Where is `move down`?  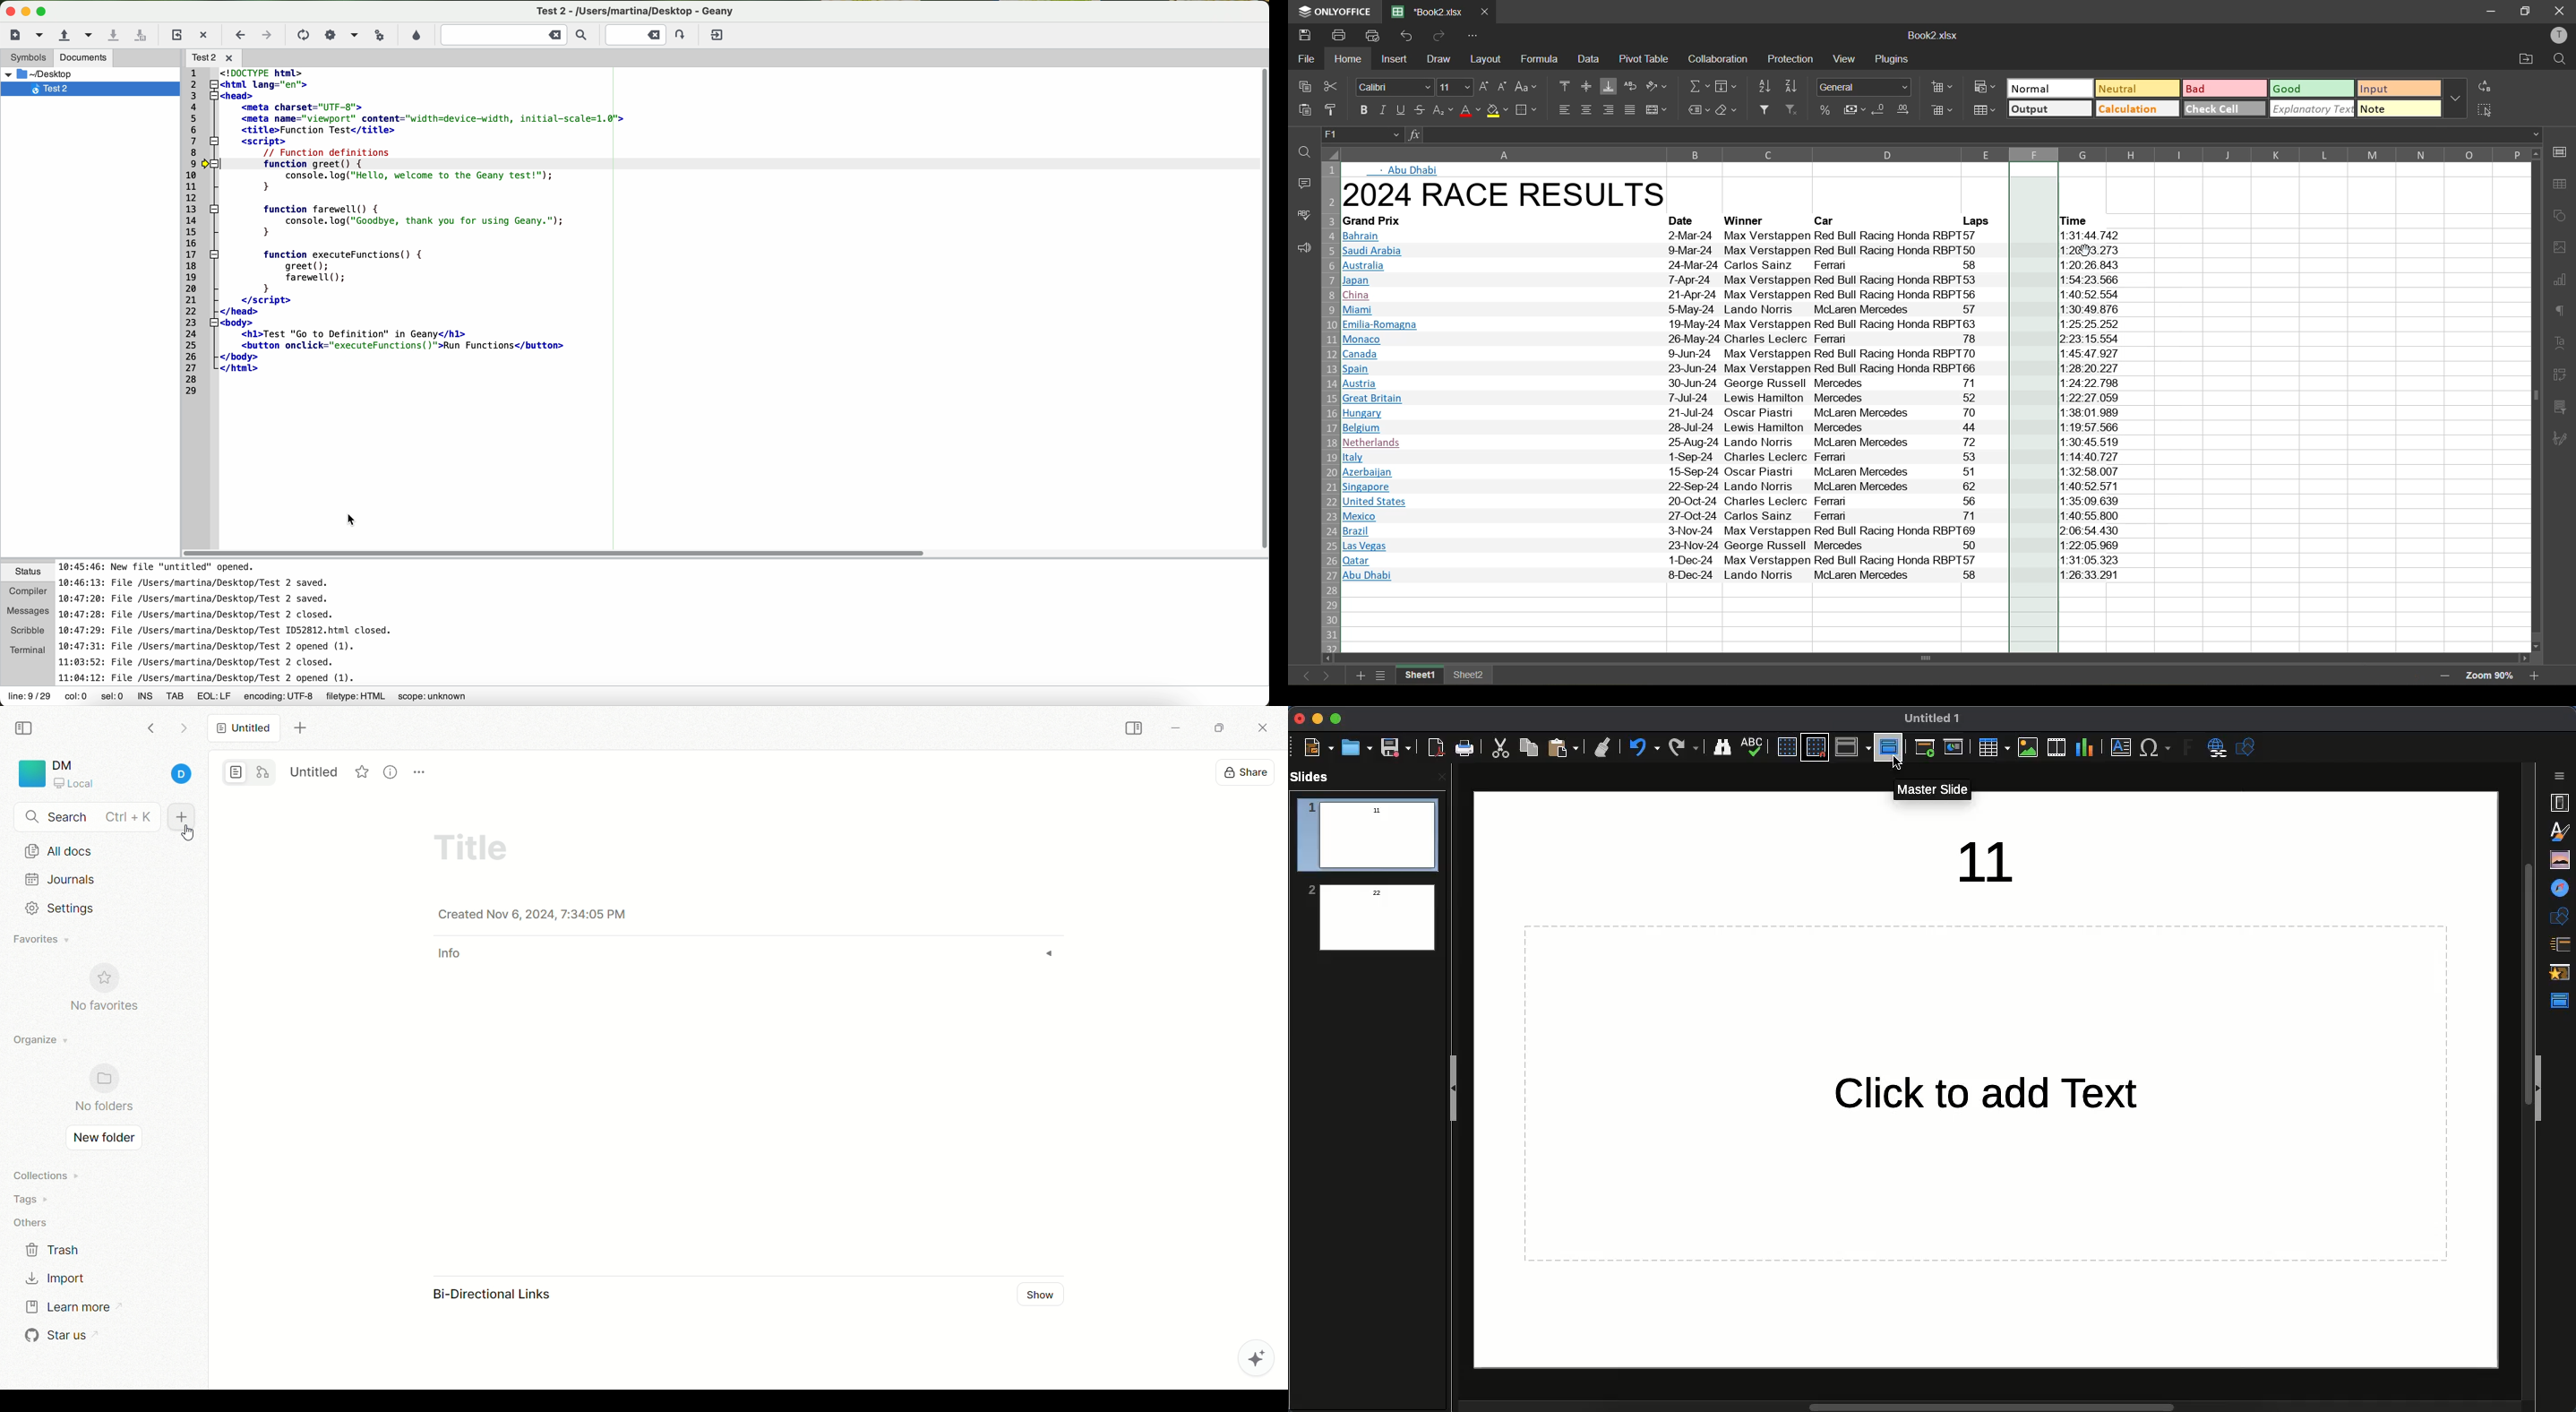
move down is located at coordinates (2537, 648).